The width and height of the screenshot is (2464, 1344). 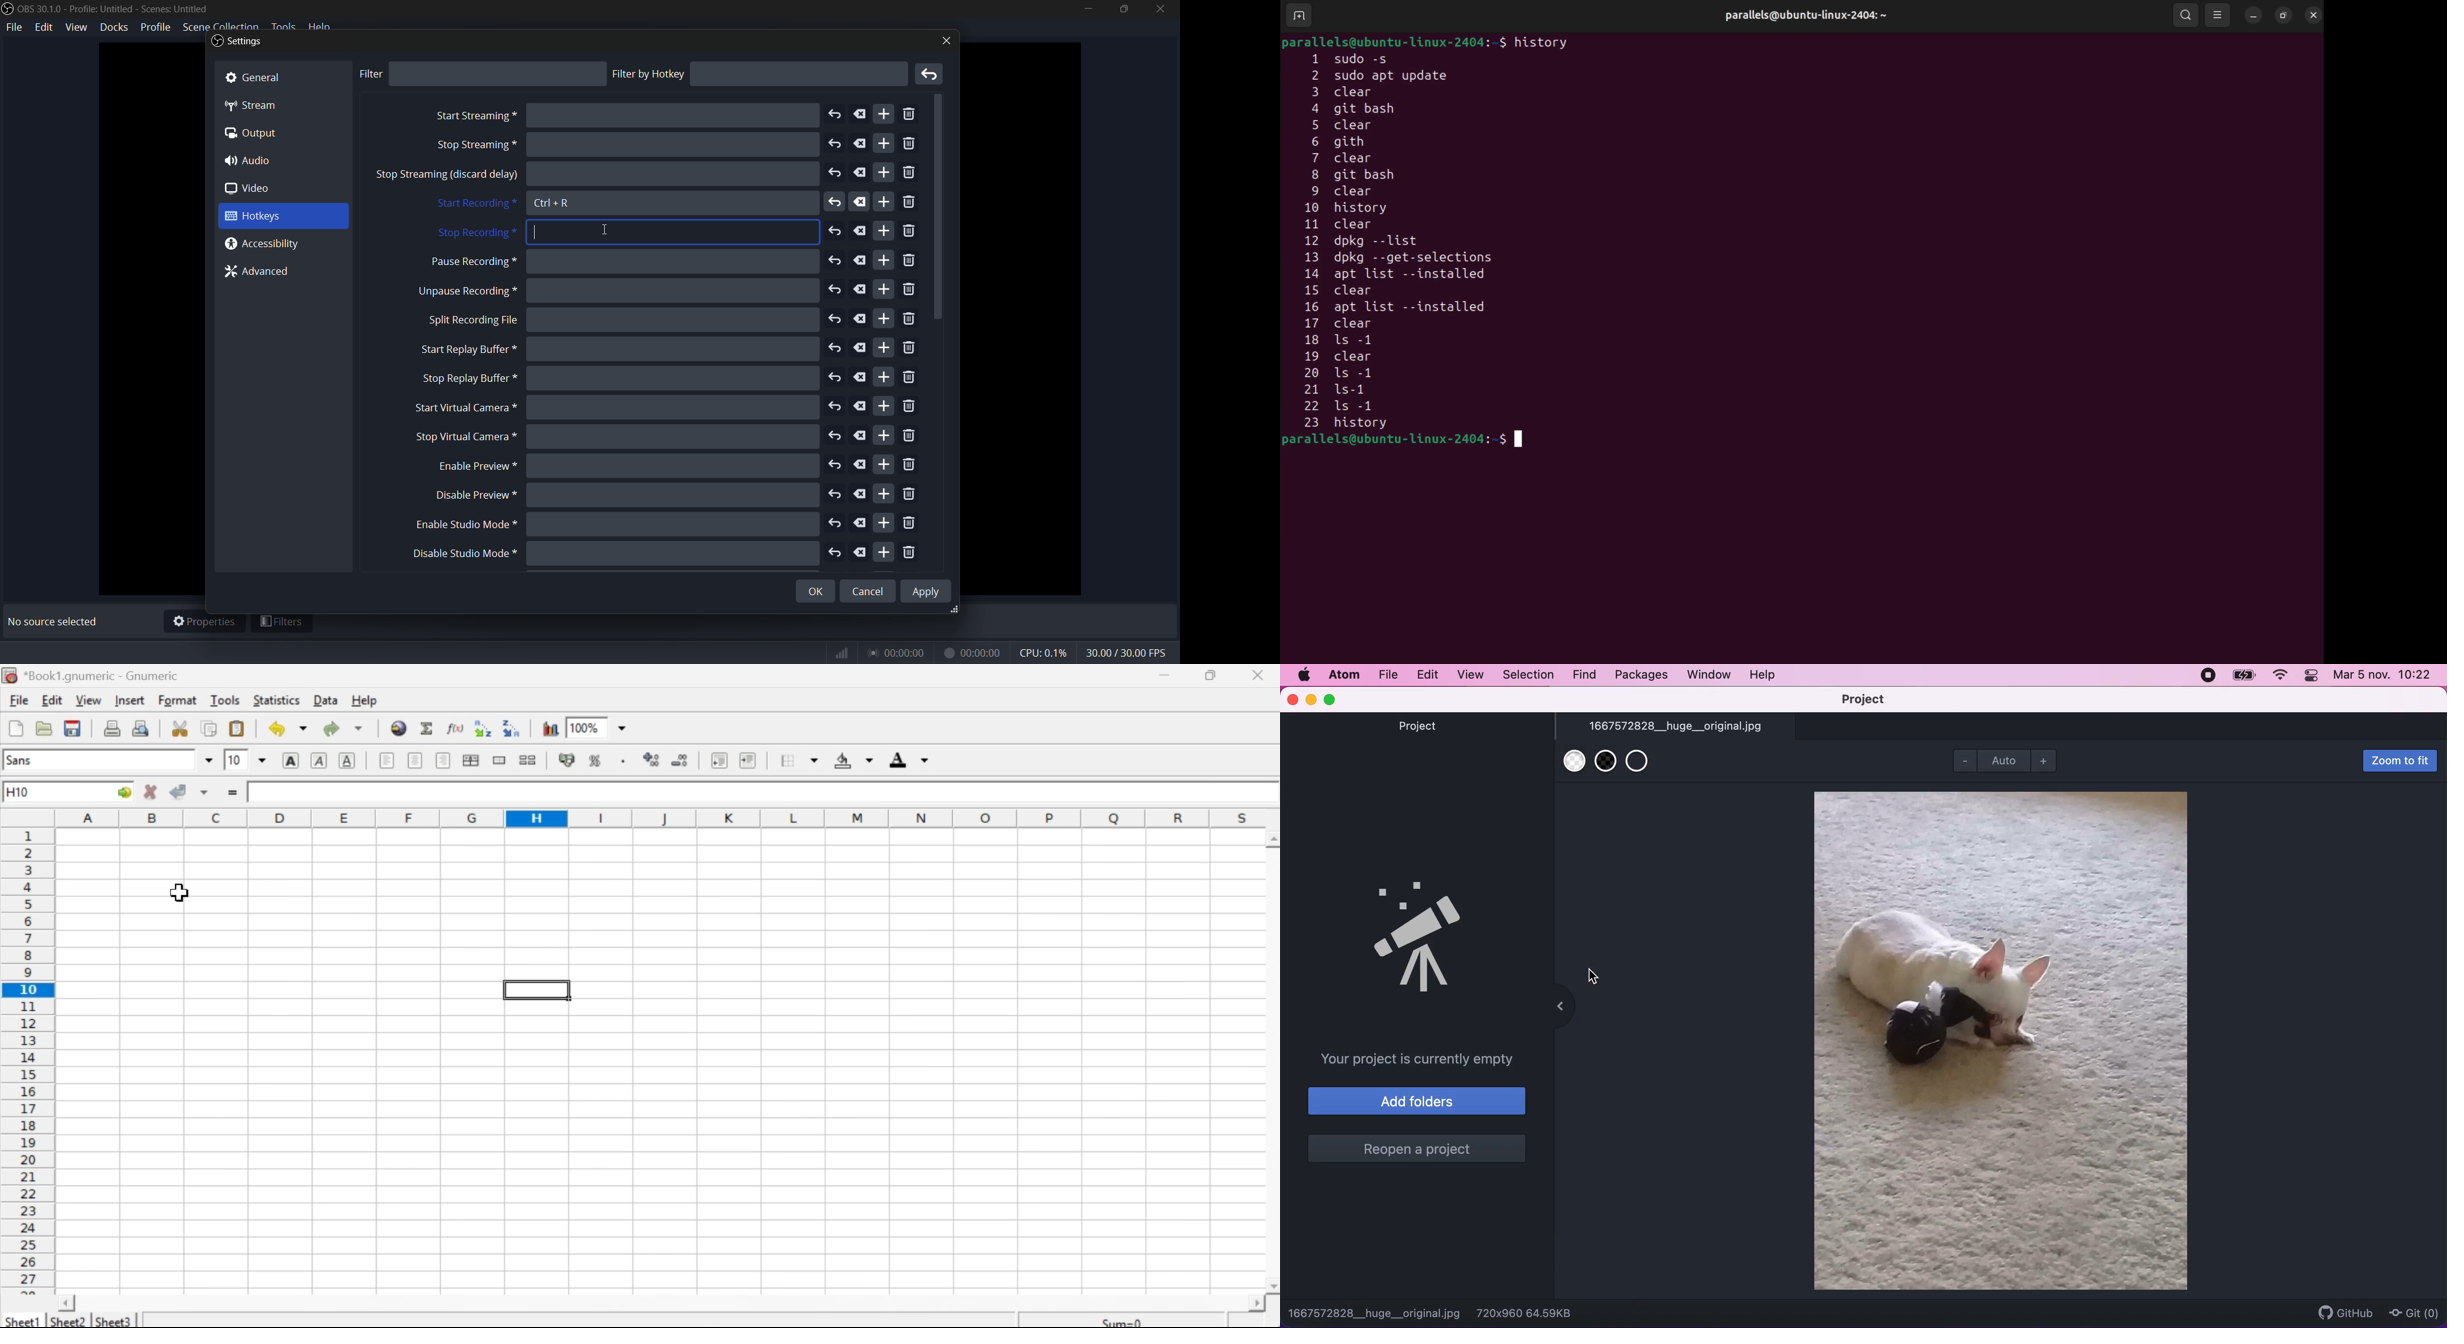 What do you see at coordinates (1430, 933) in the screenshot?
I see `project logo` at bounding box center [1430, 933].